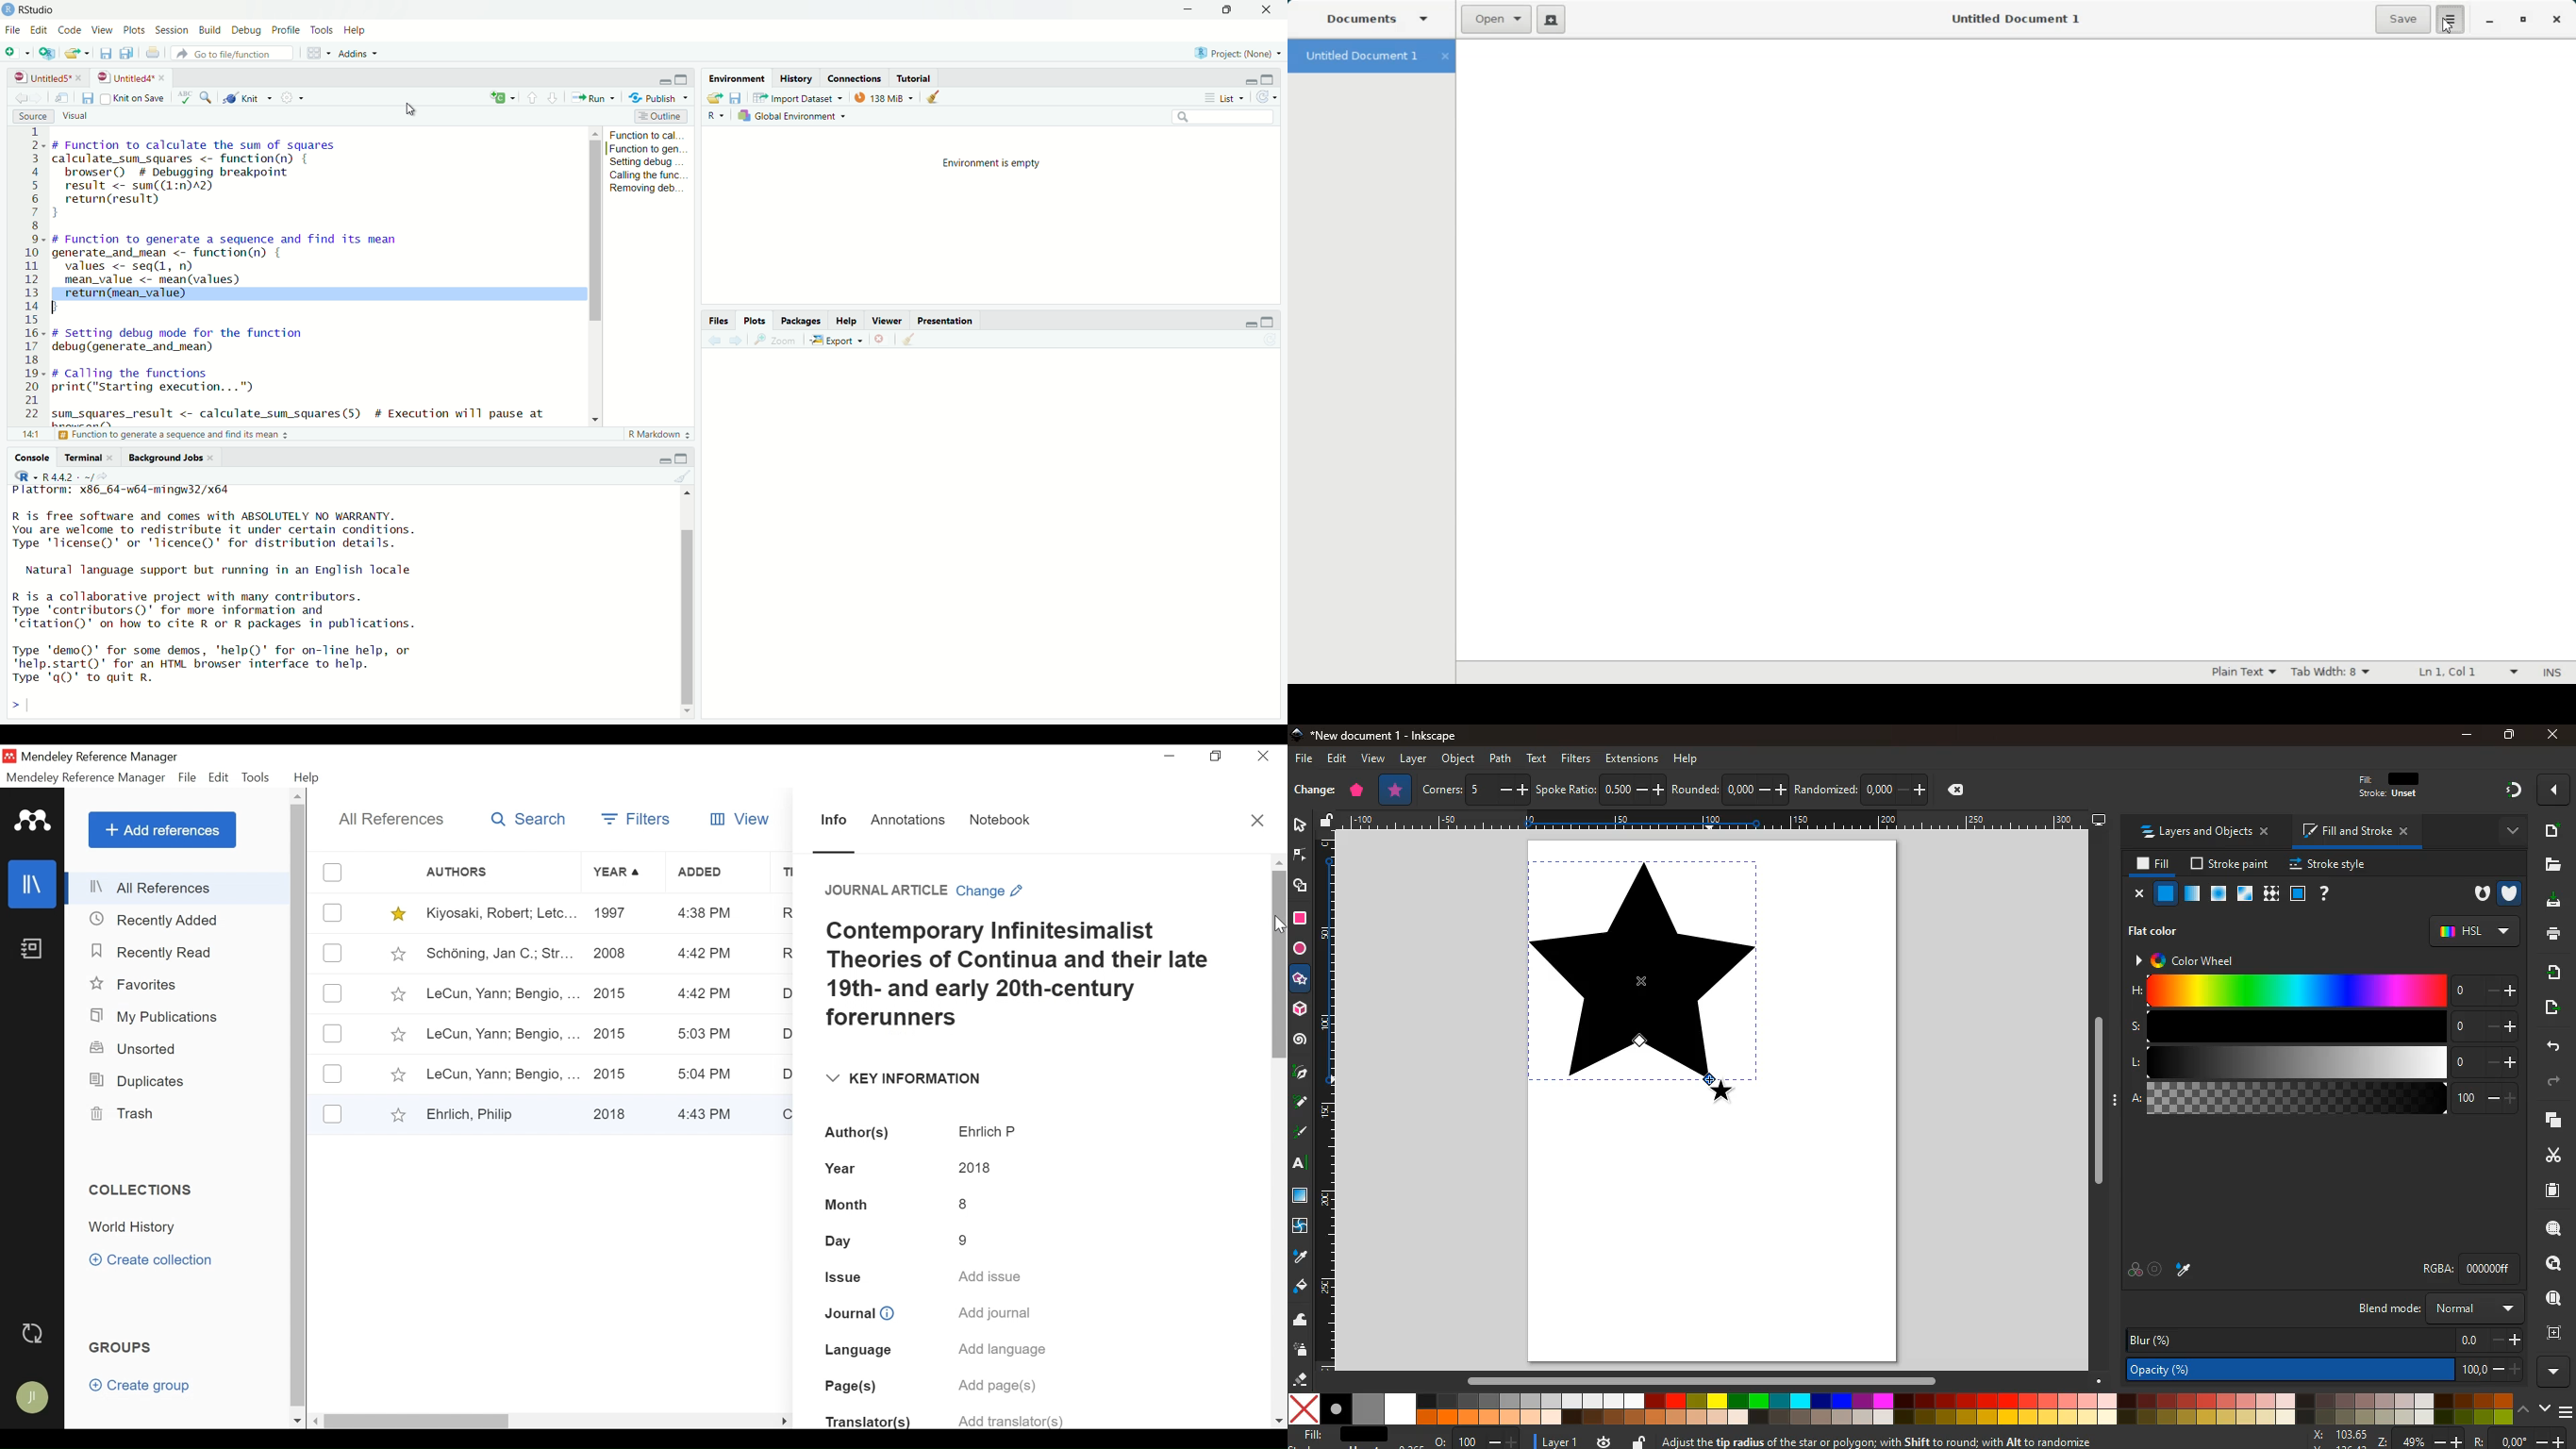  Describe the element at coordinates (1299, 979) in the screenshot. I see `star` at that location.